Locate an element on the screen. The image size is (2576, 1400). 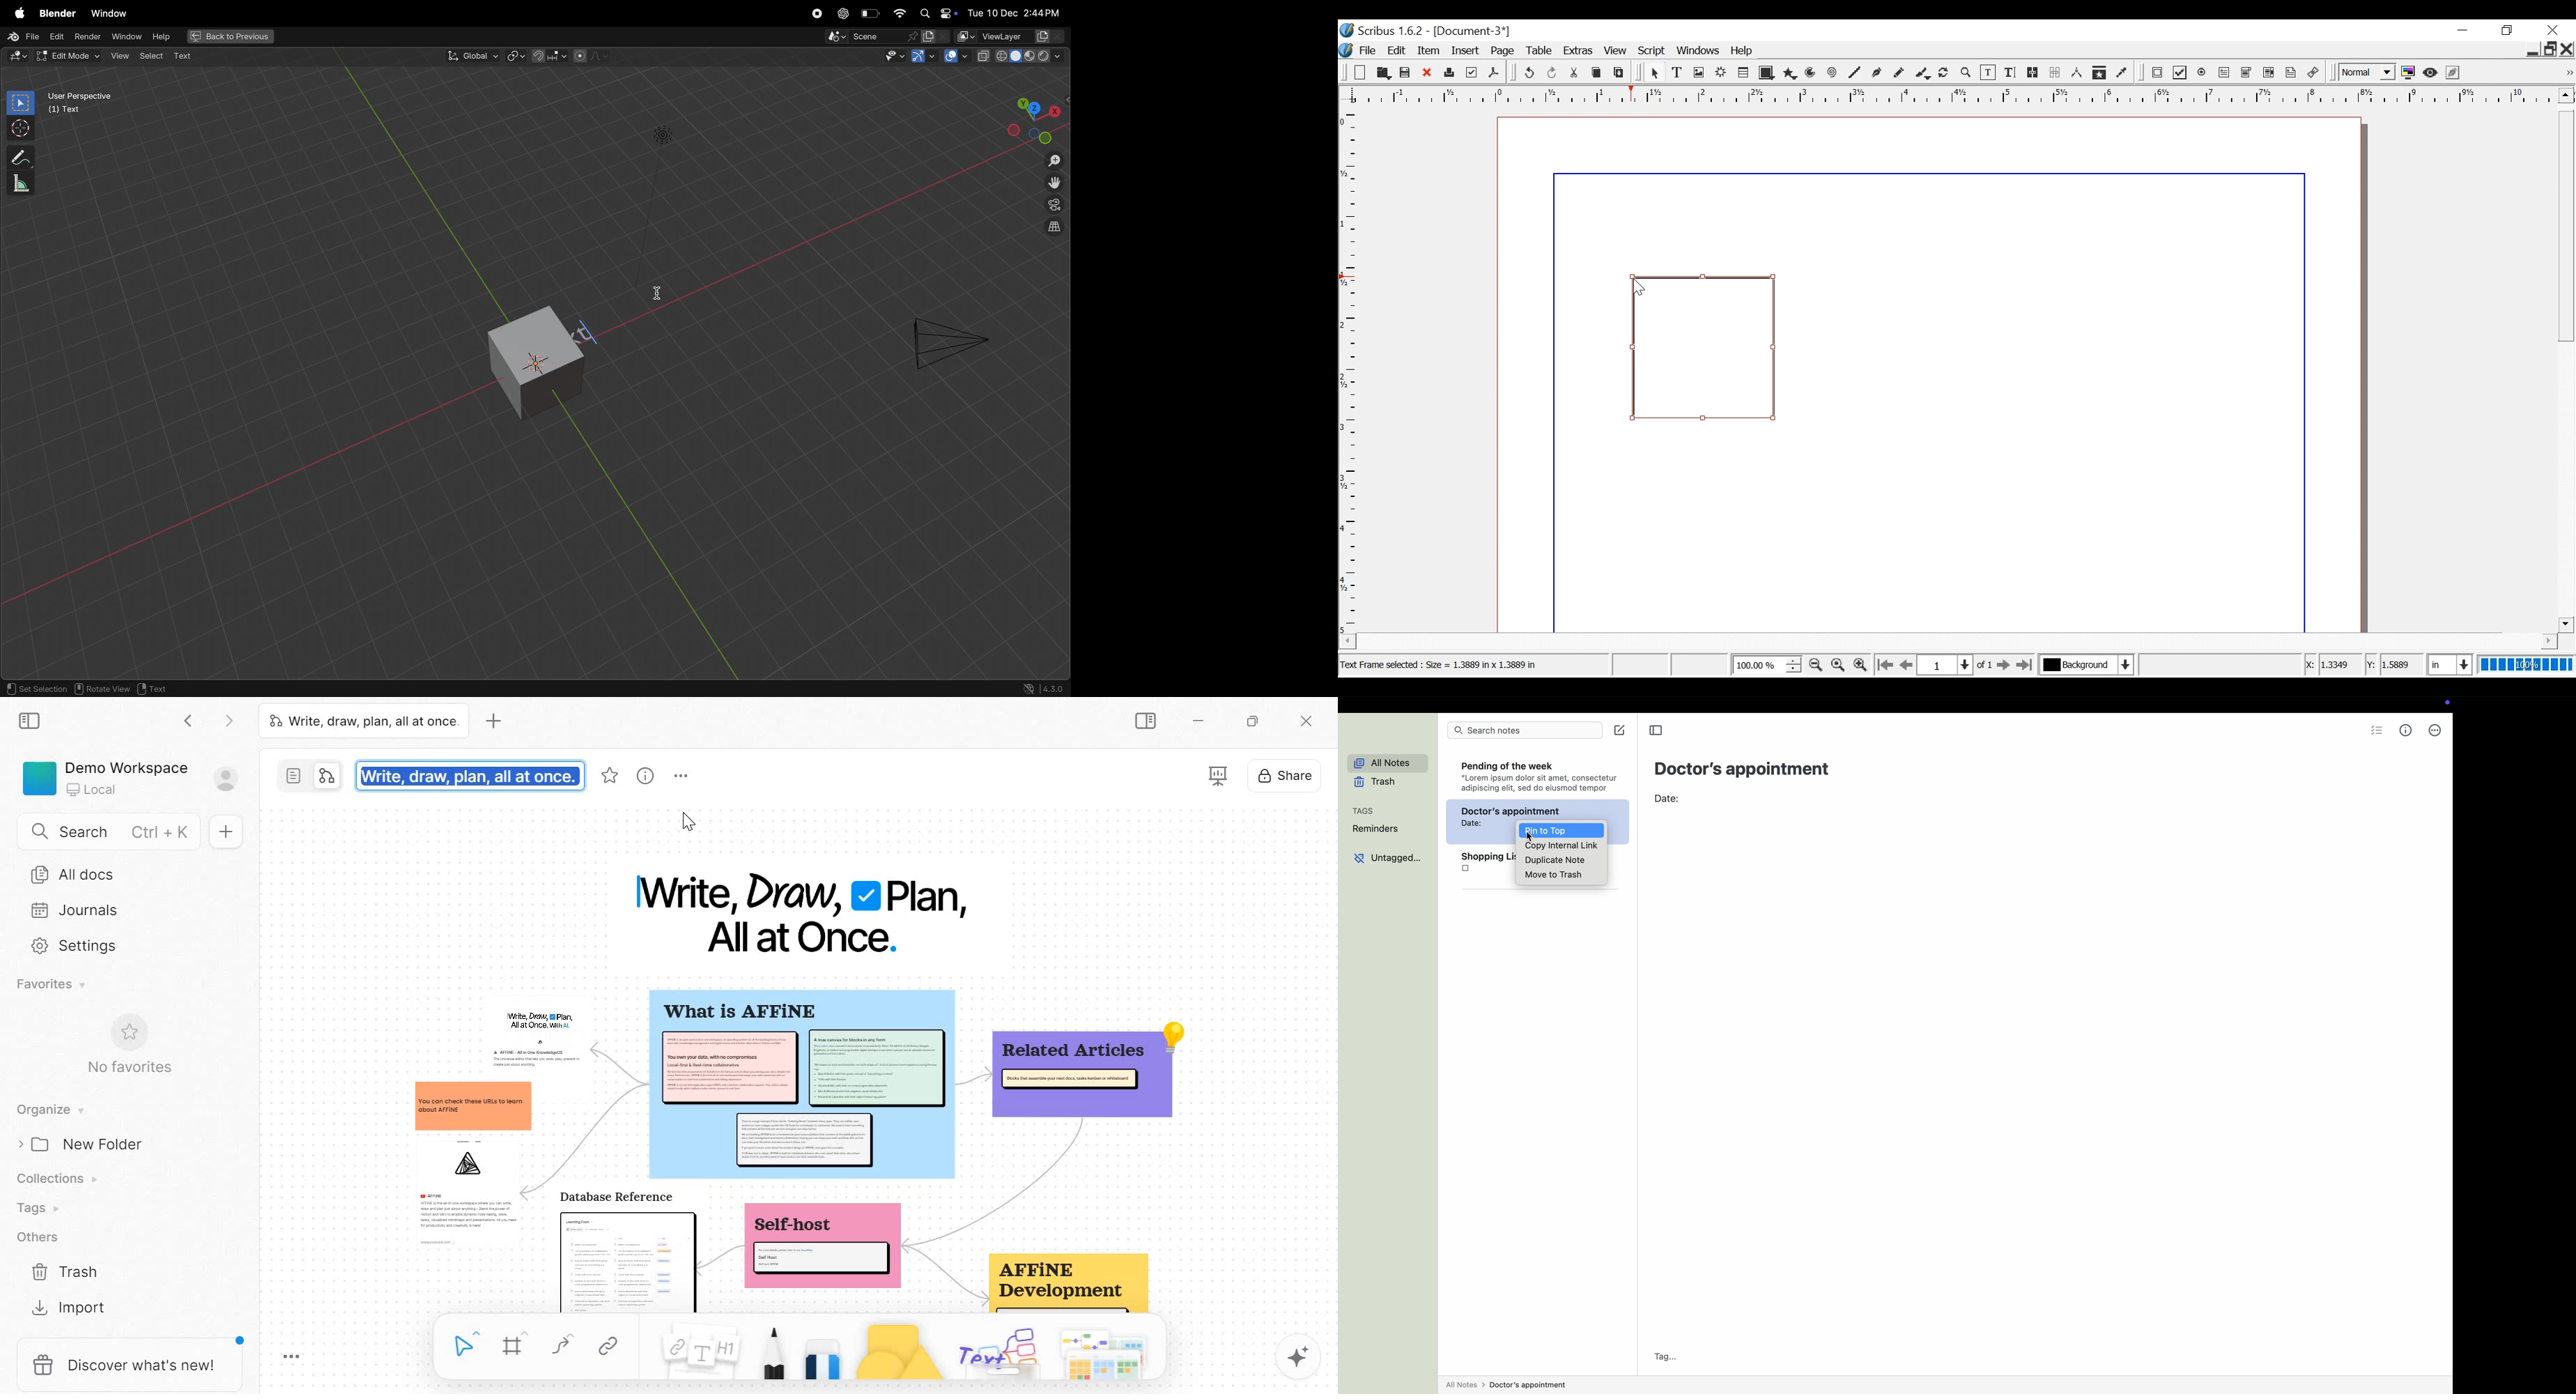
Adjust Zoom is located at coordinates (1768, 664).